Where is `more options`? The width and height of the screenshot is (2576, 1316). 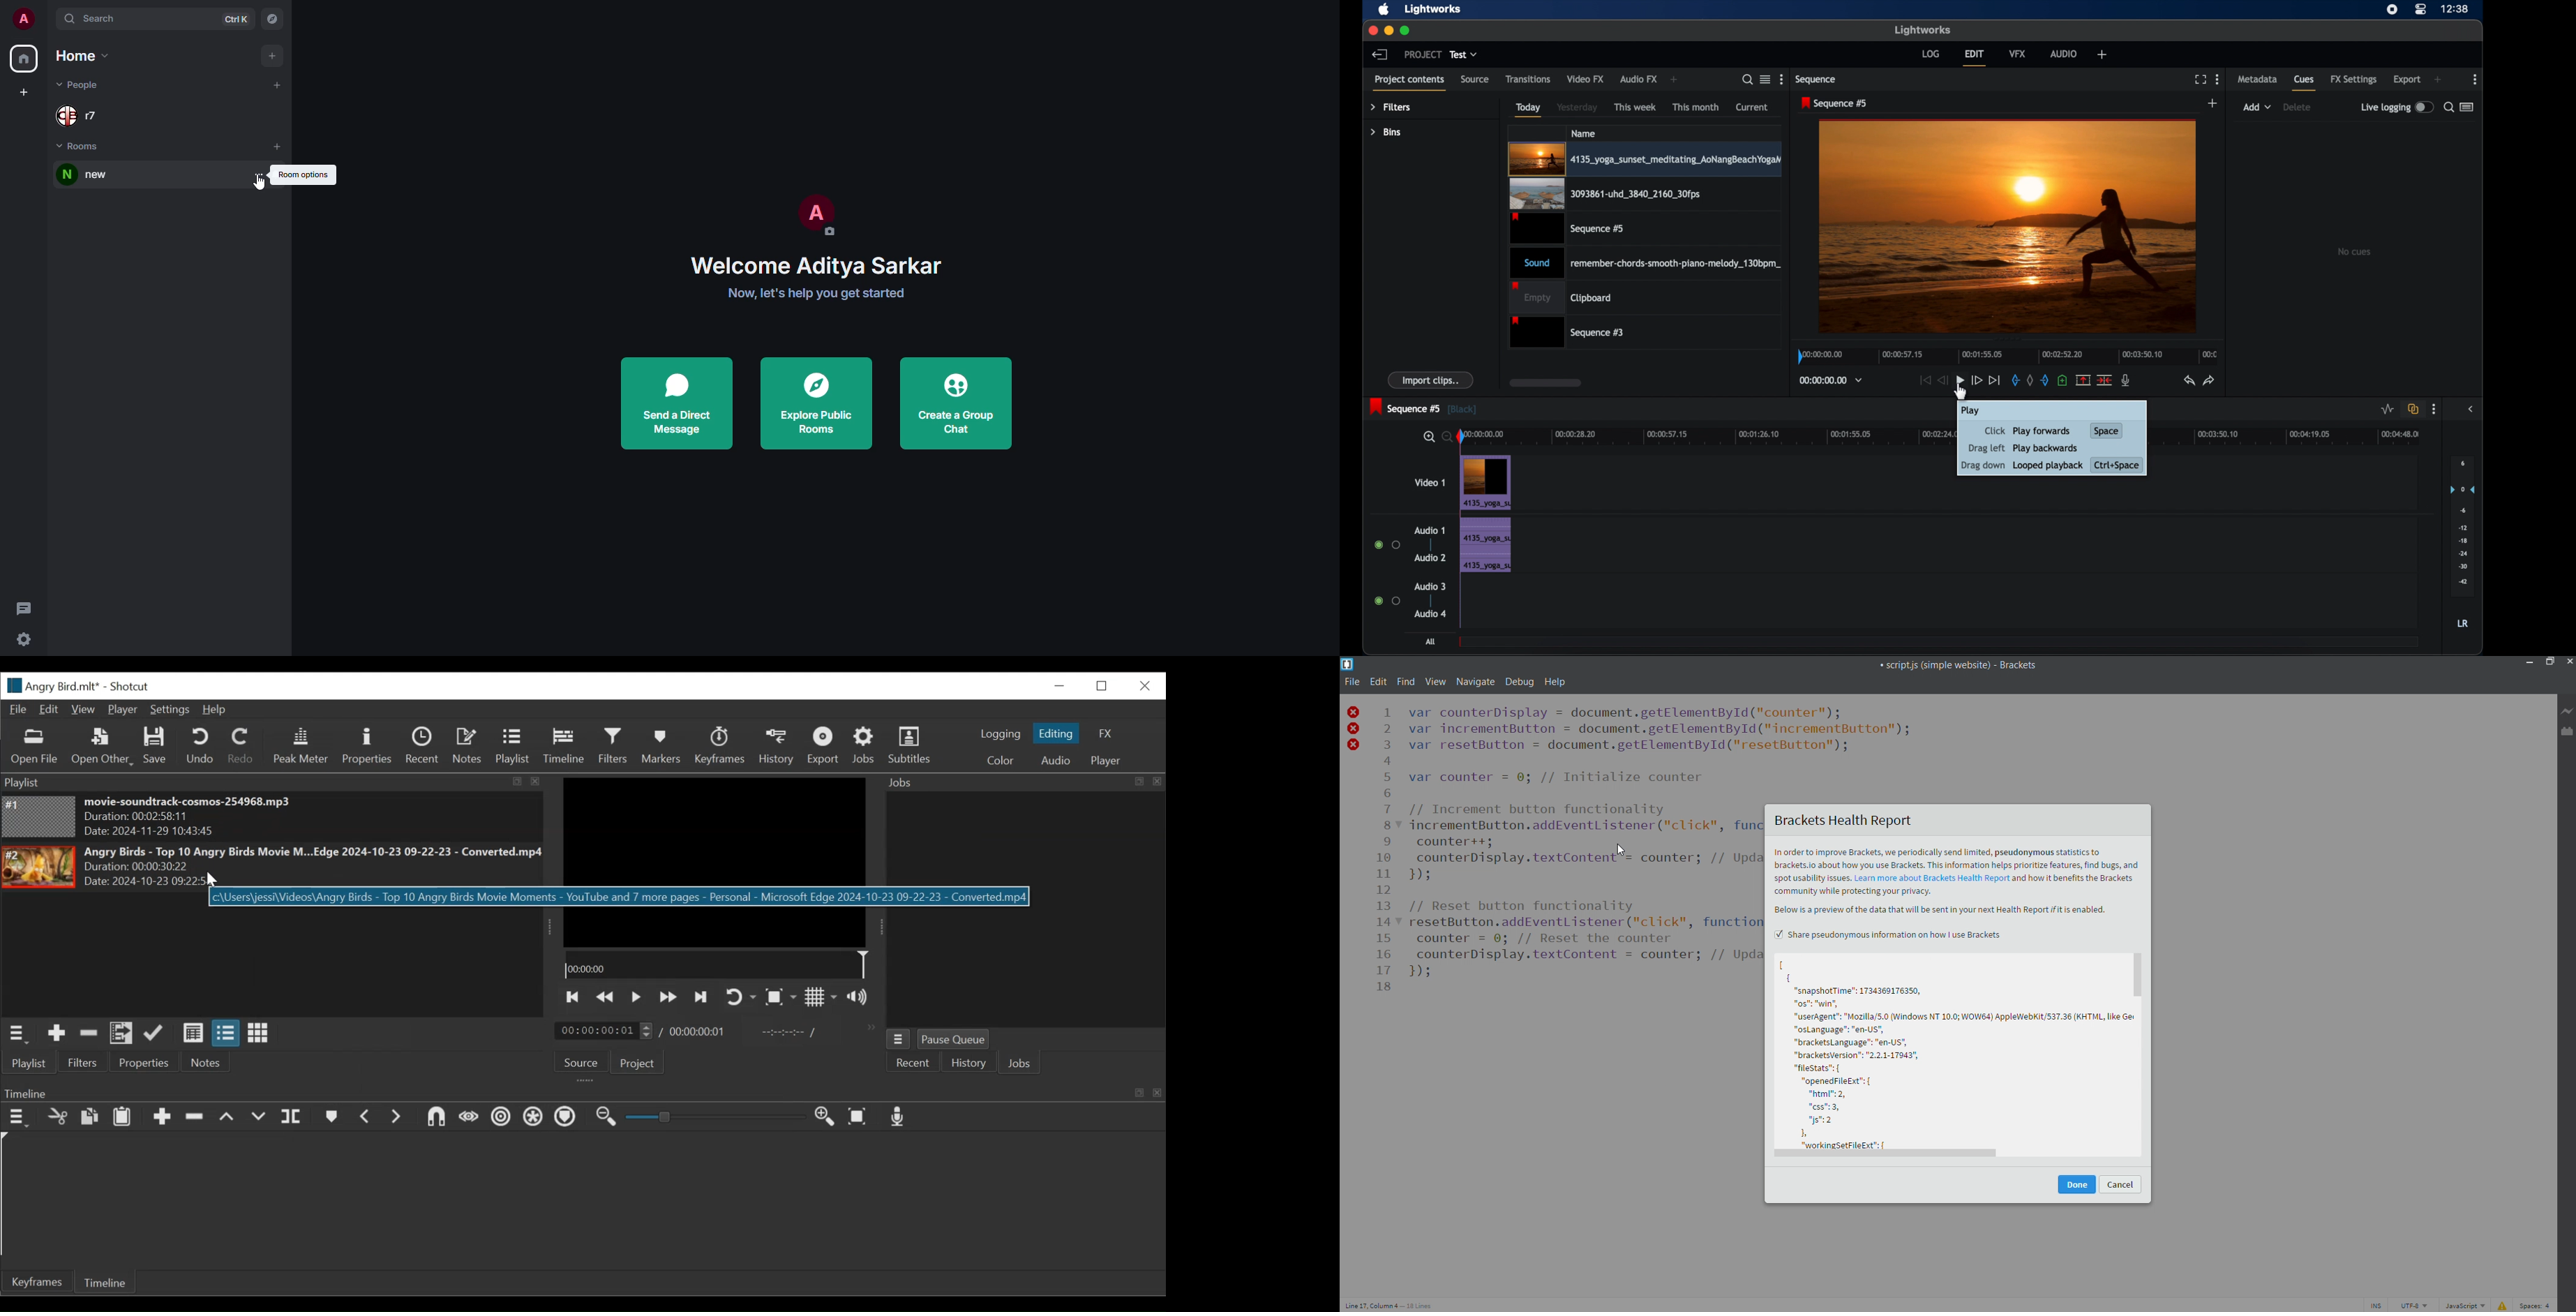 more options is located at coordinates (2476, 79).